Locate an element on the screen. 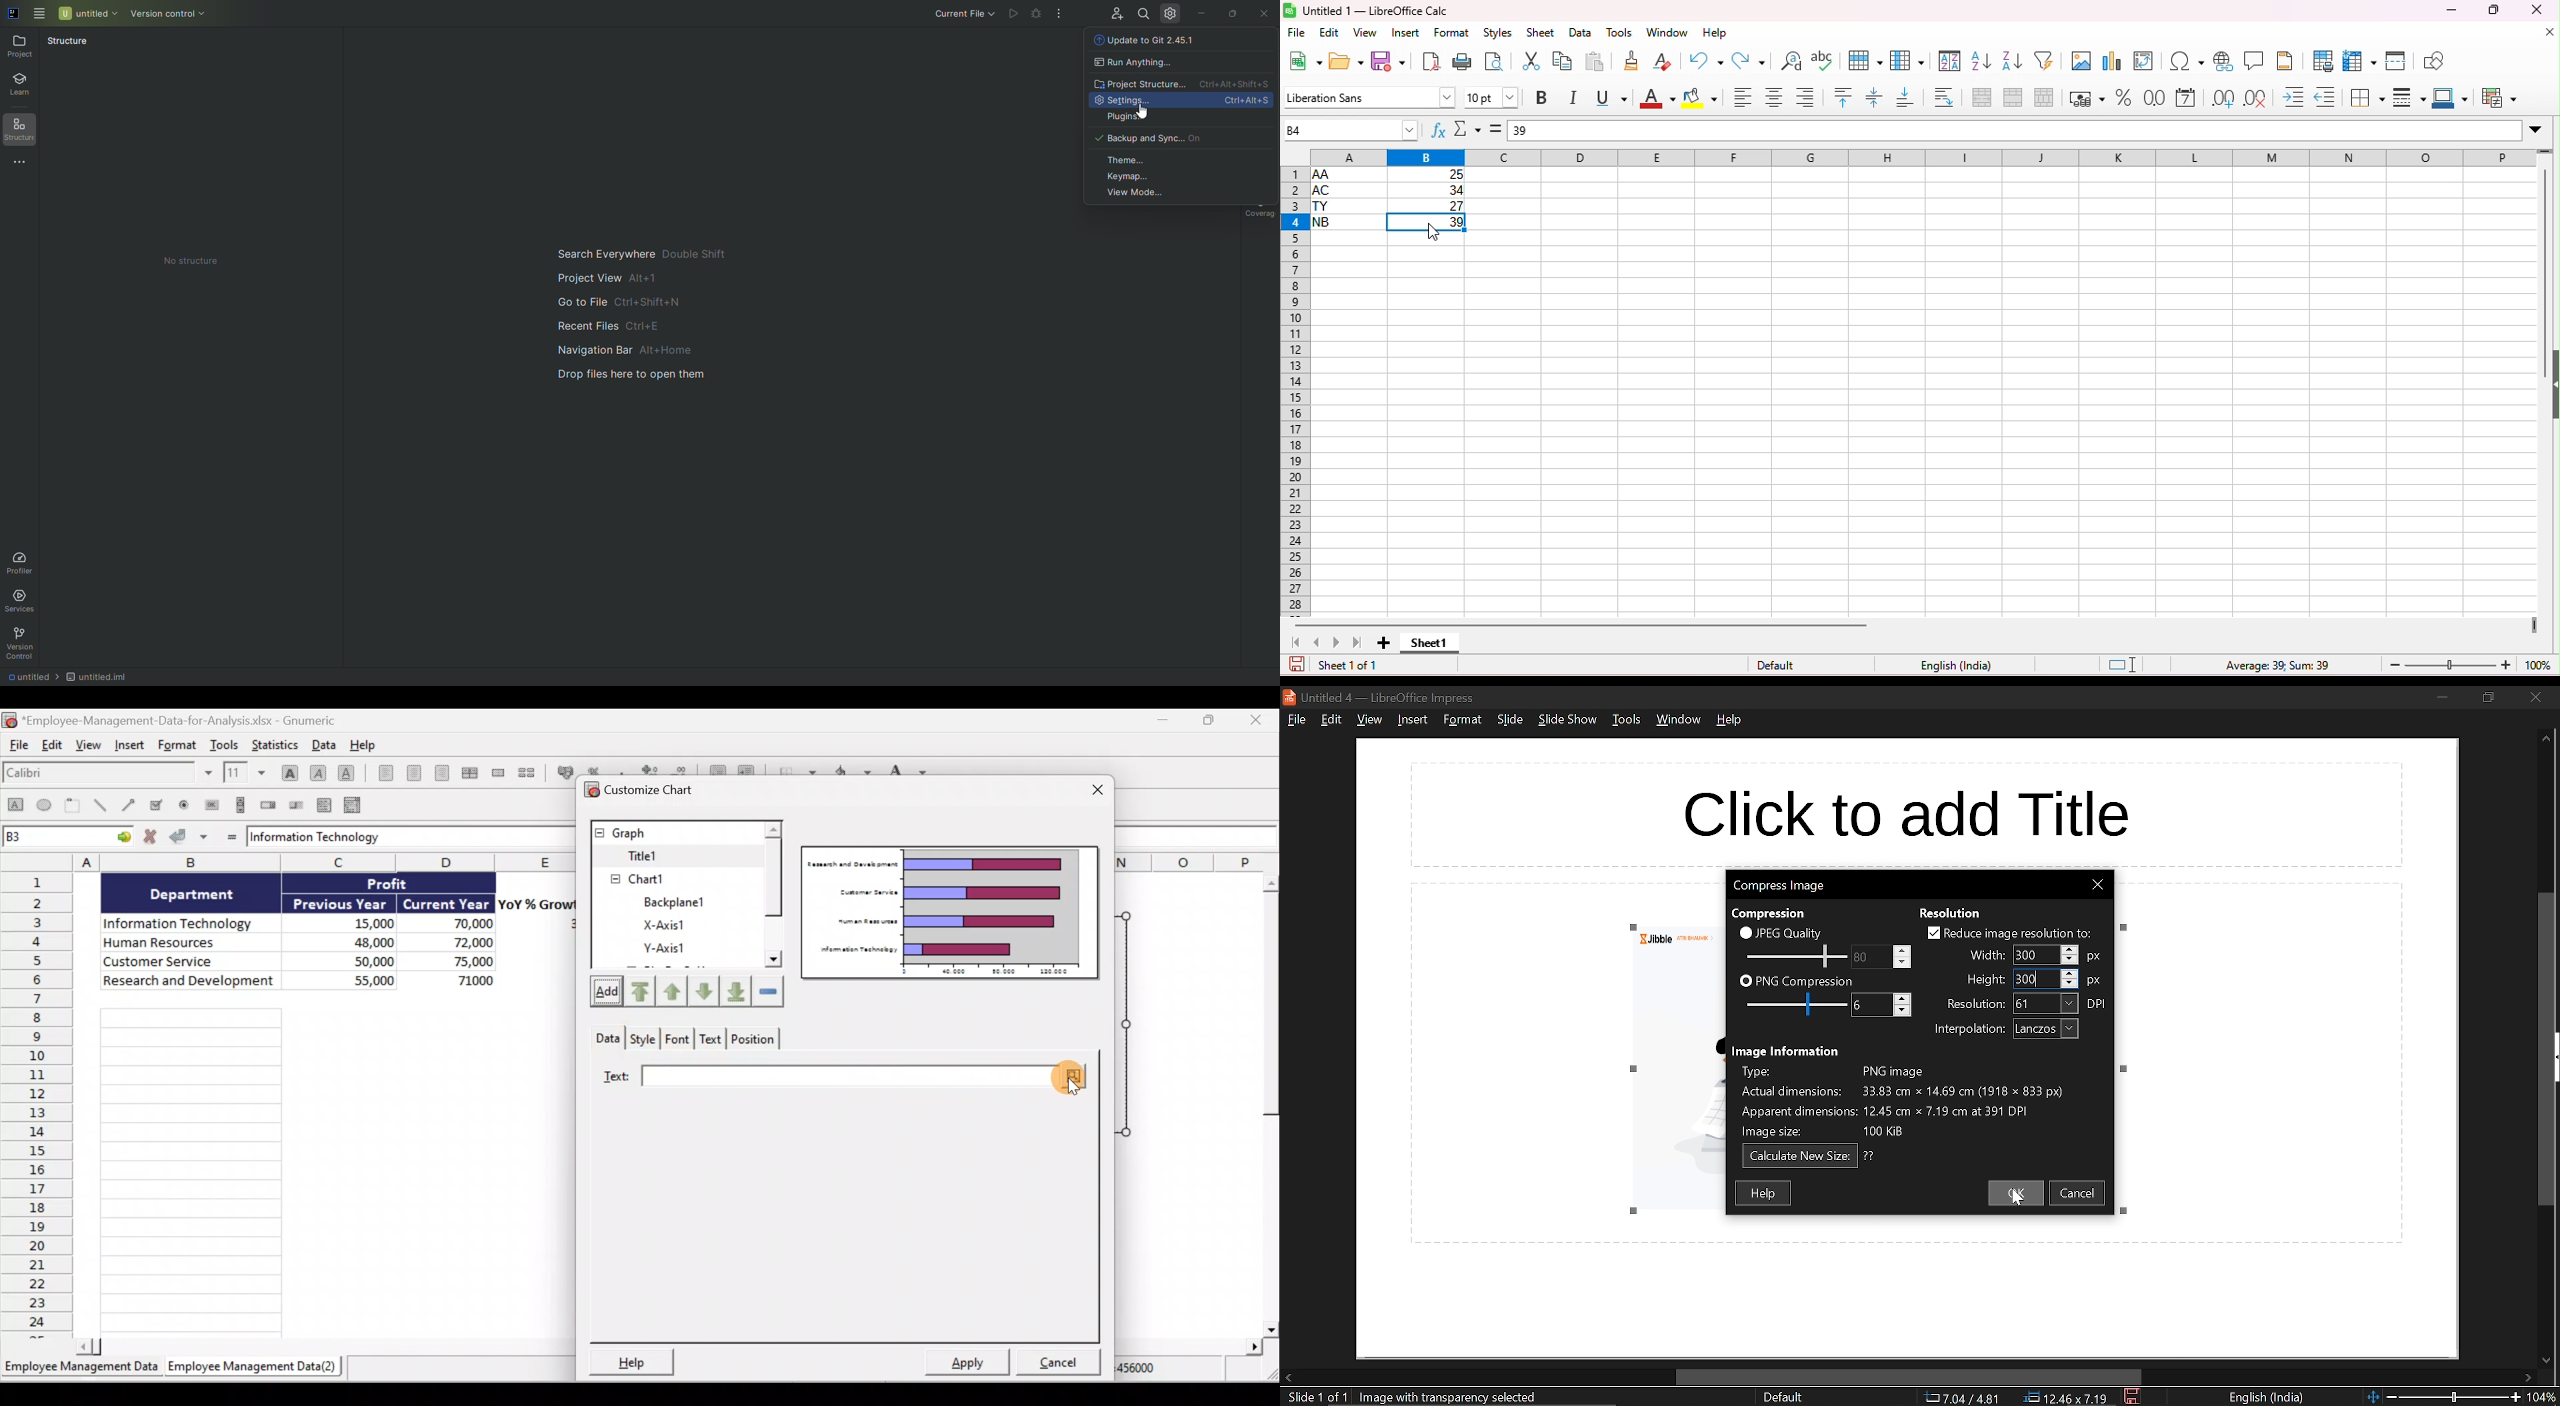 The height and width of the screenshot is (1428, 2576). title is located at coordinates (1366, 11).